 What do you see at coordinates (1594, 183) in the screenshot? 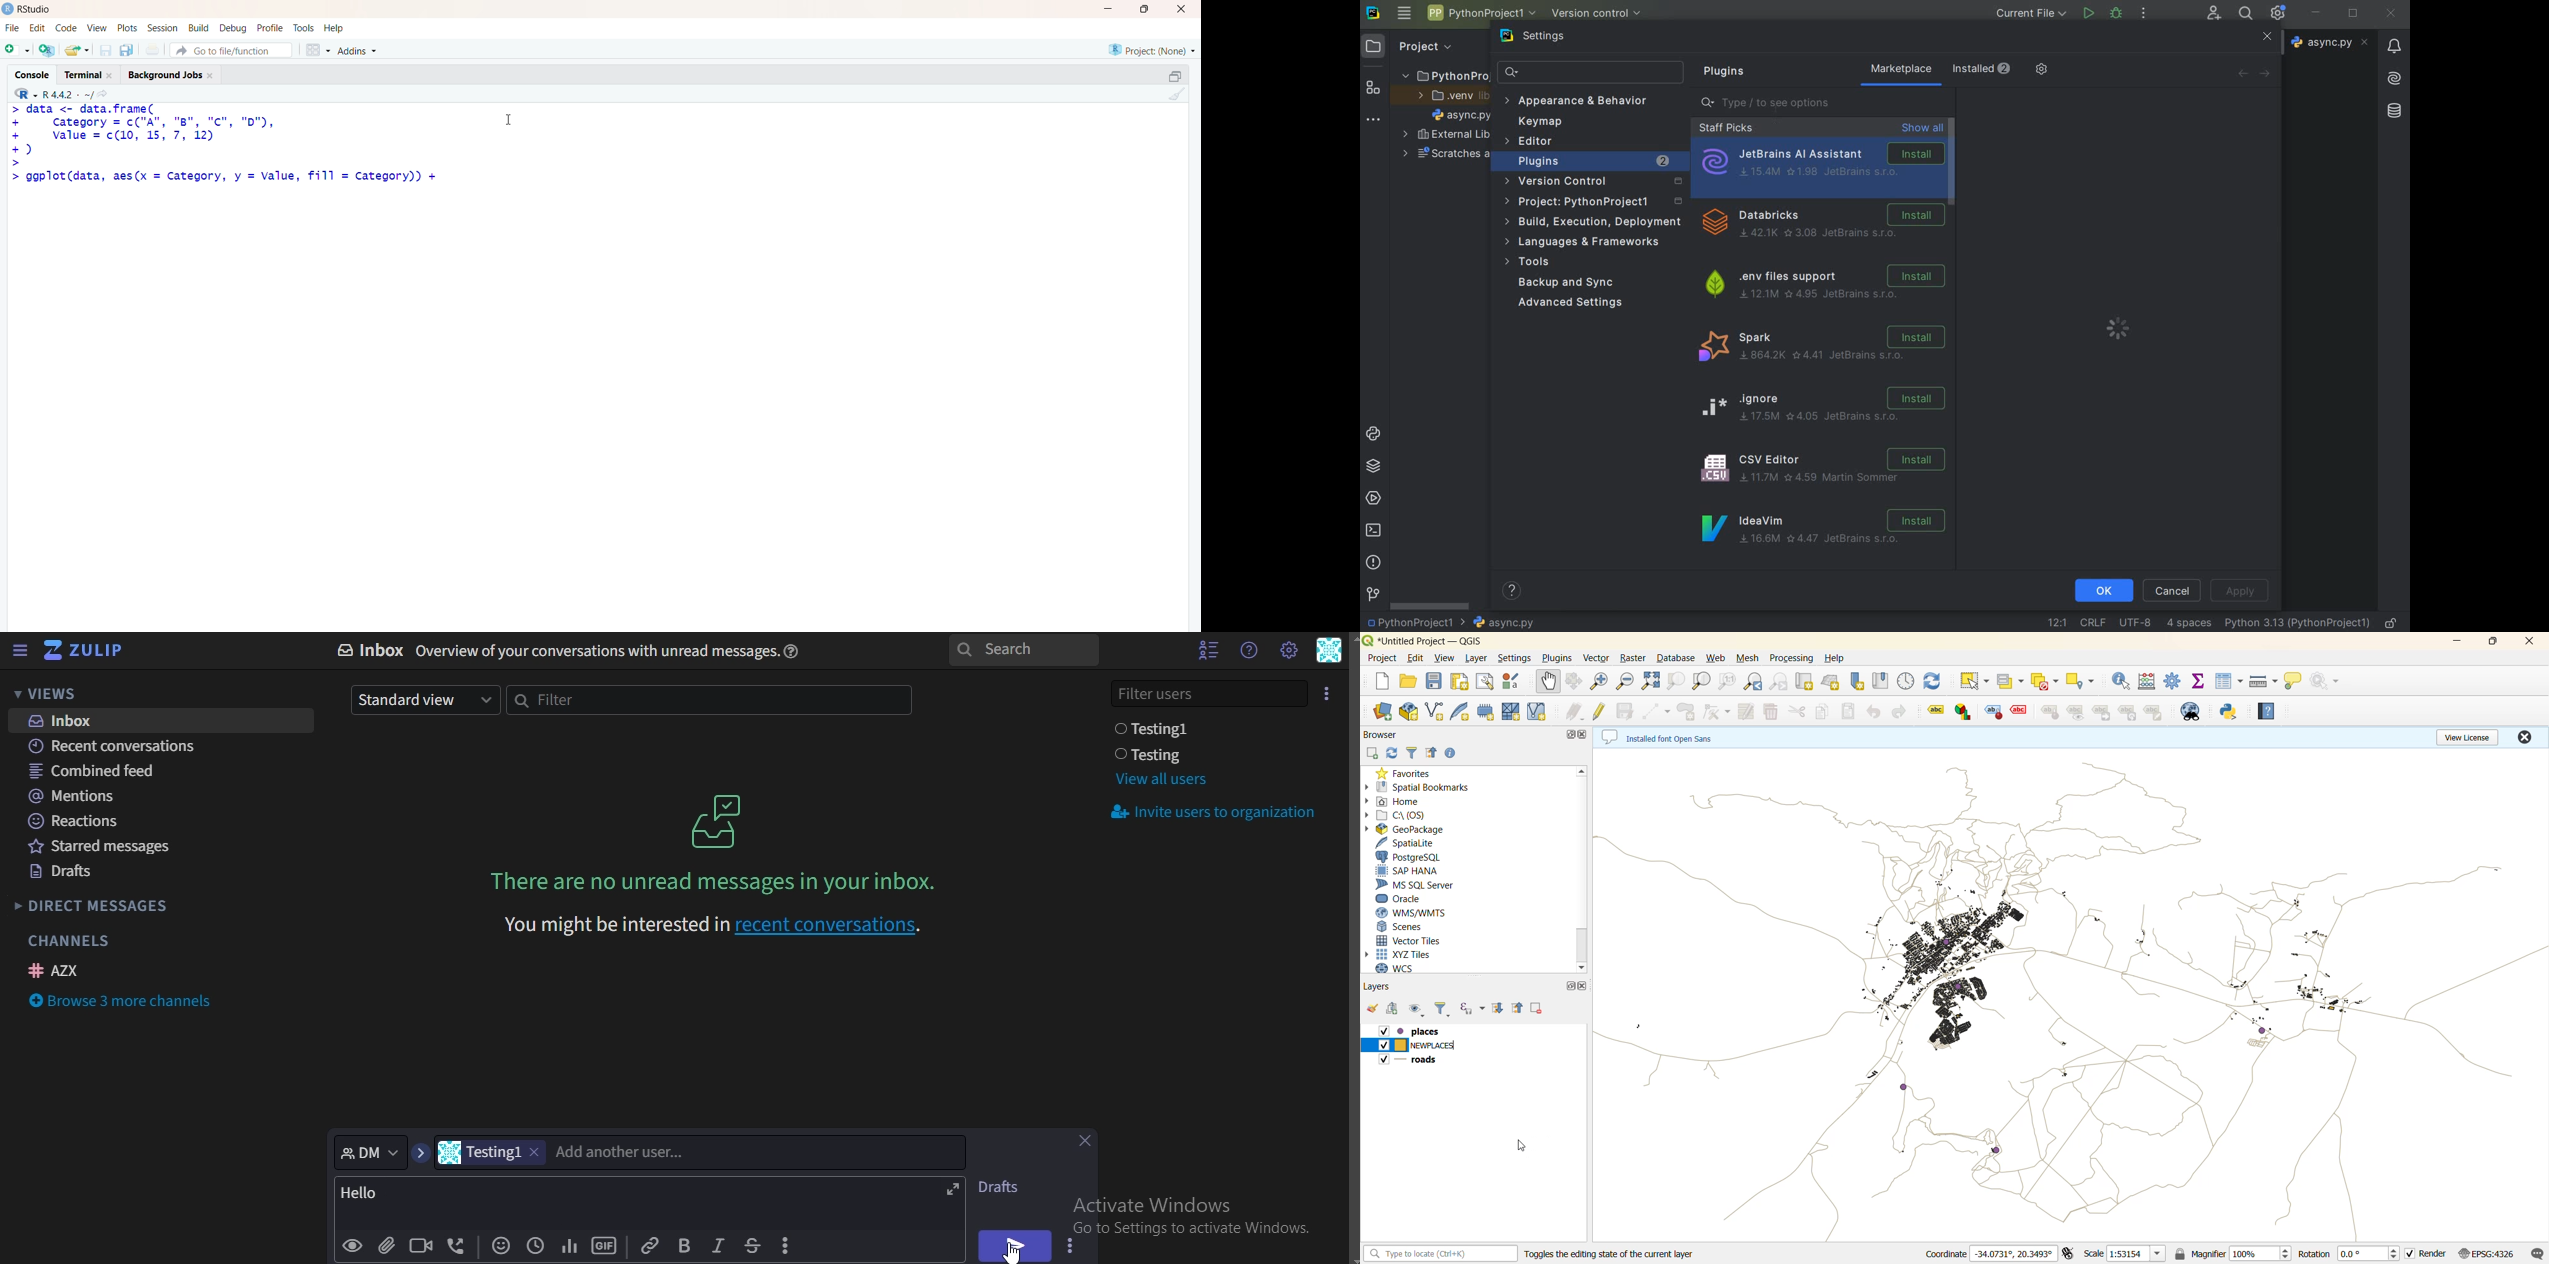
I see `version control` at bounding box center [1594, 183].